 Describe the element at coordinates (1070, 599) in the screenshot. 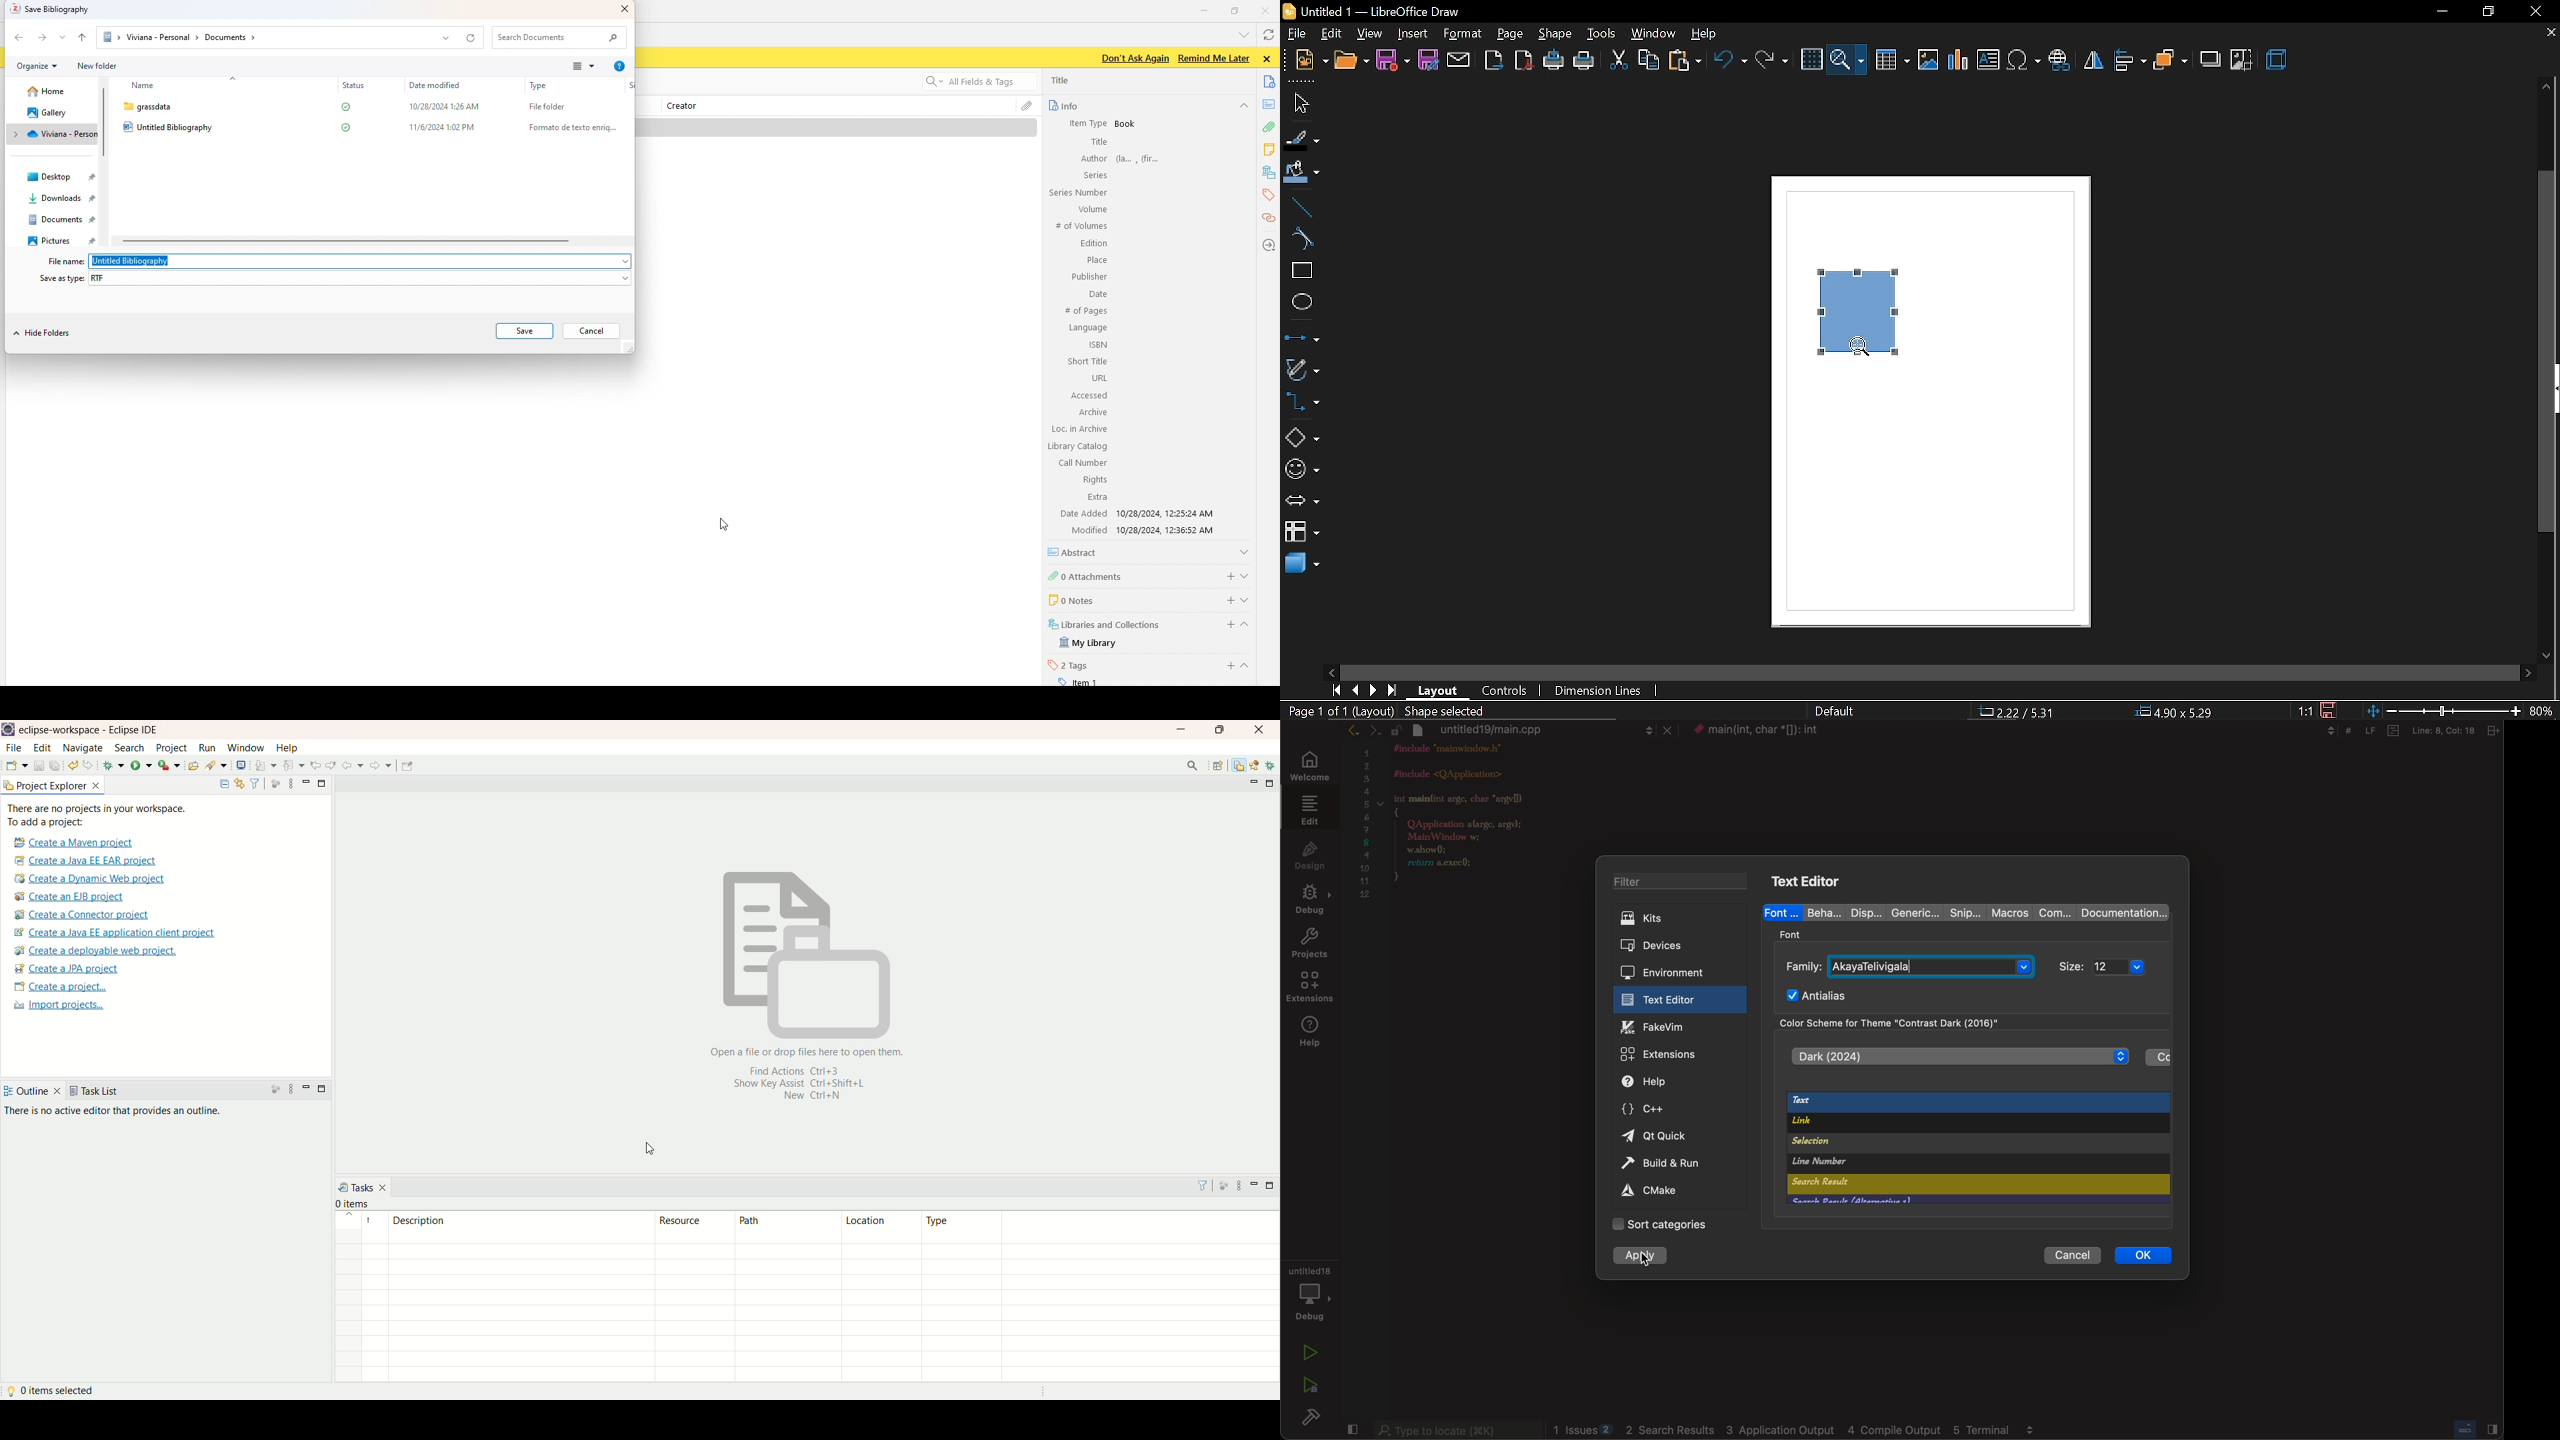

I see `0 Notes` at that location.